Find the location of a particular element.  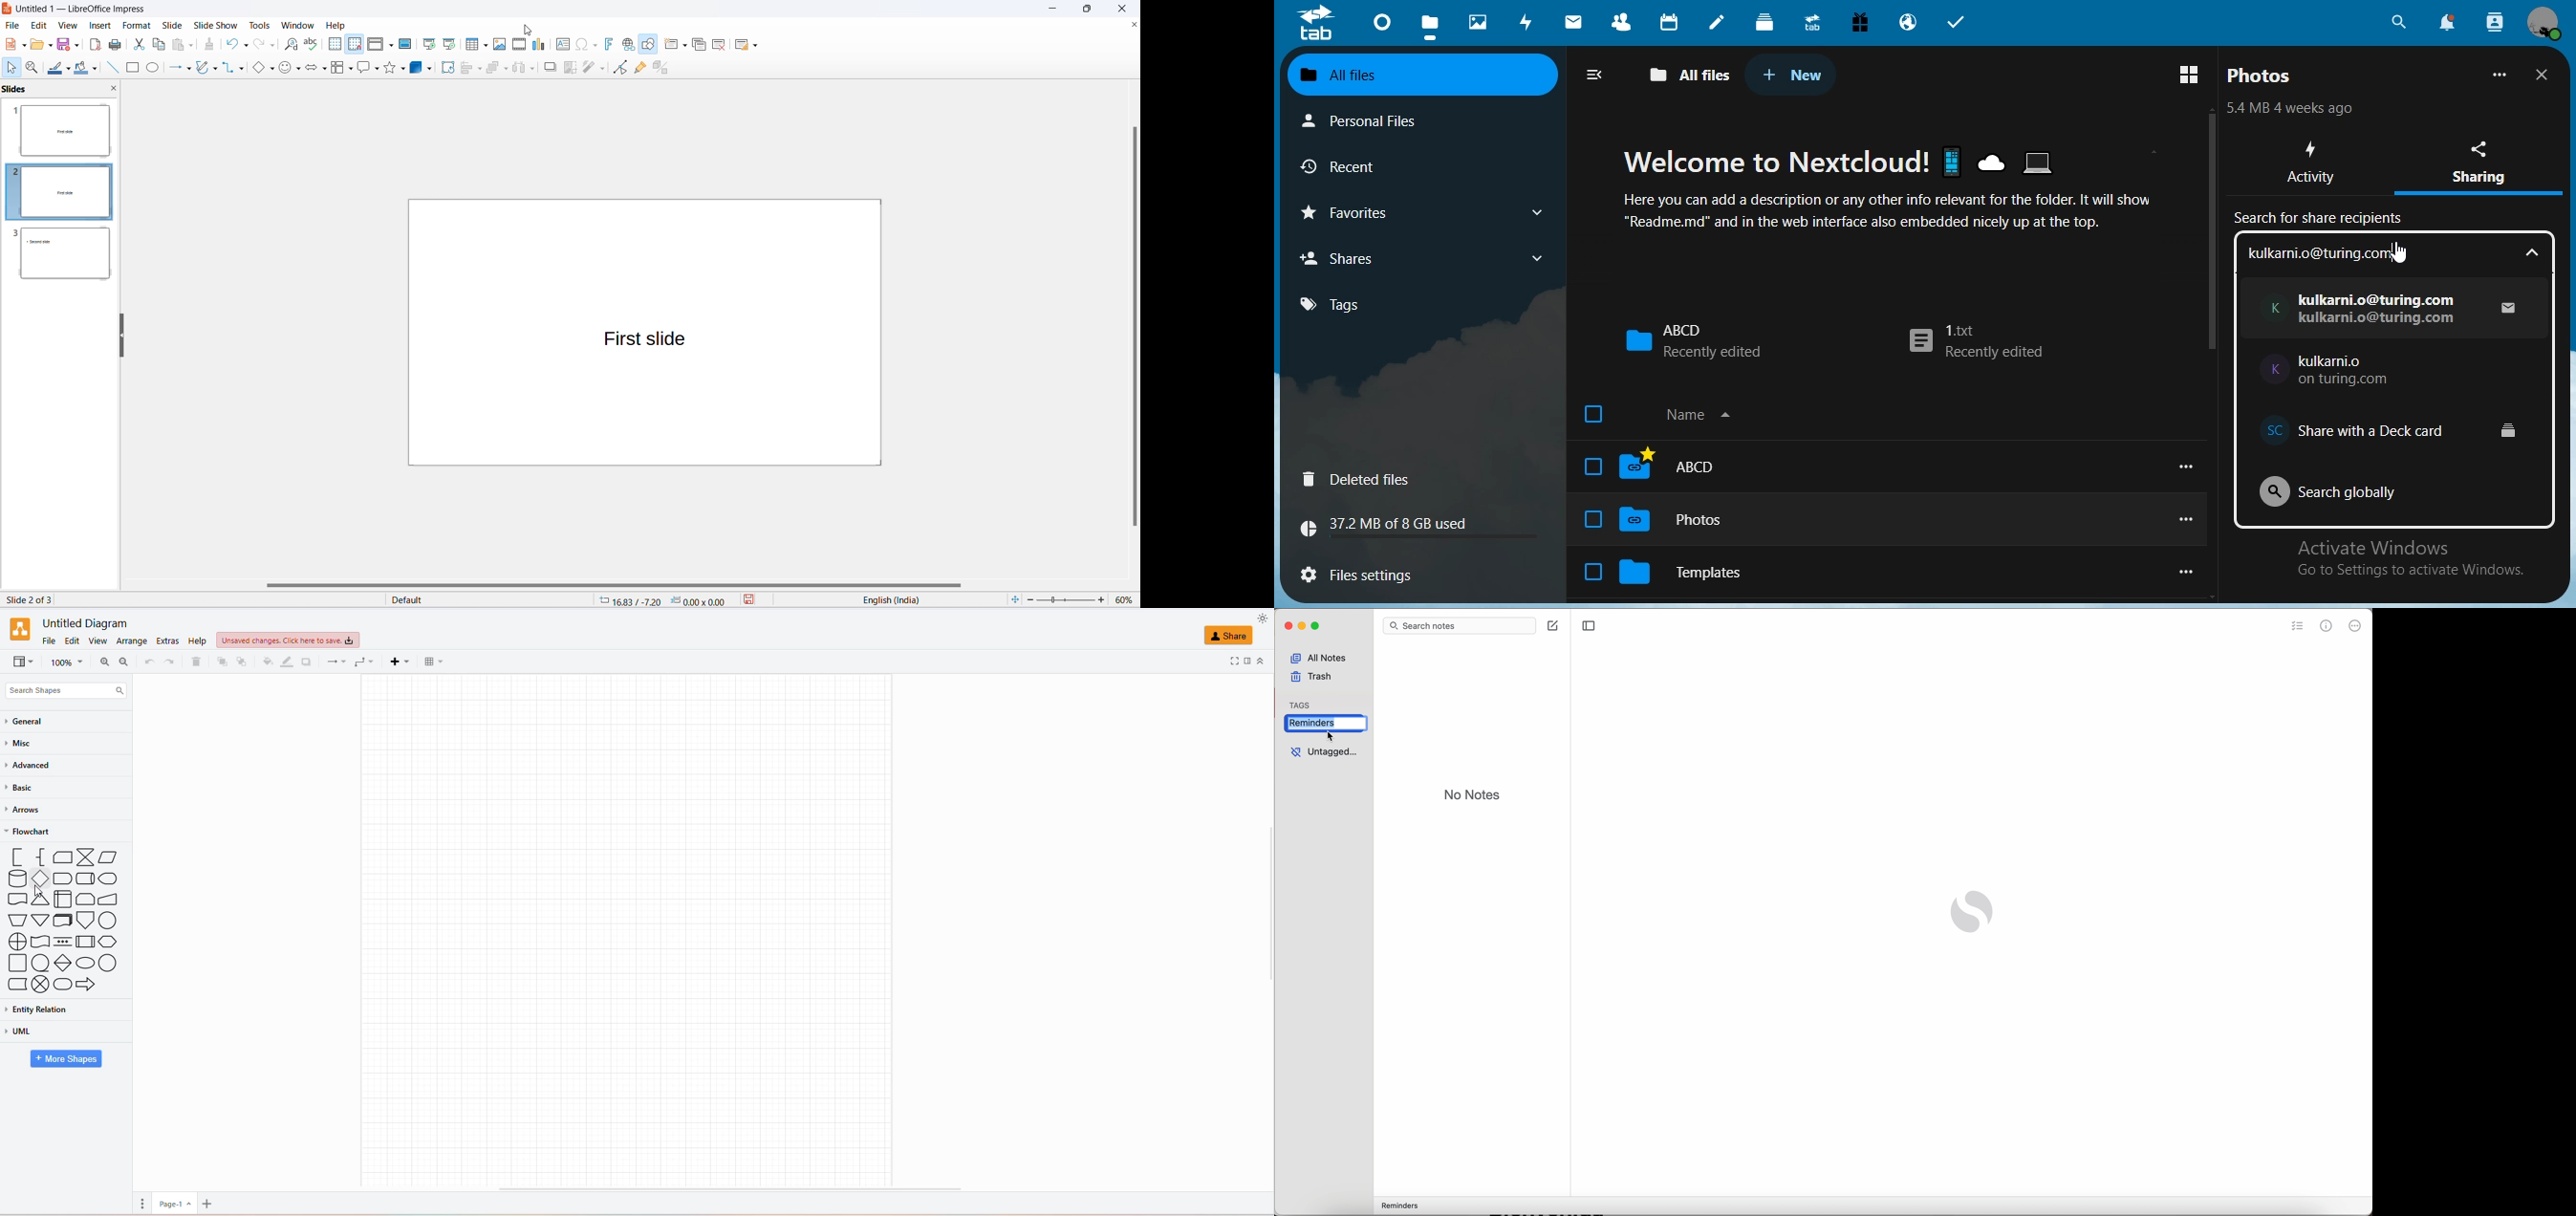

increase zoom is located at coordinates (1107, 599).